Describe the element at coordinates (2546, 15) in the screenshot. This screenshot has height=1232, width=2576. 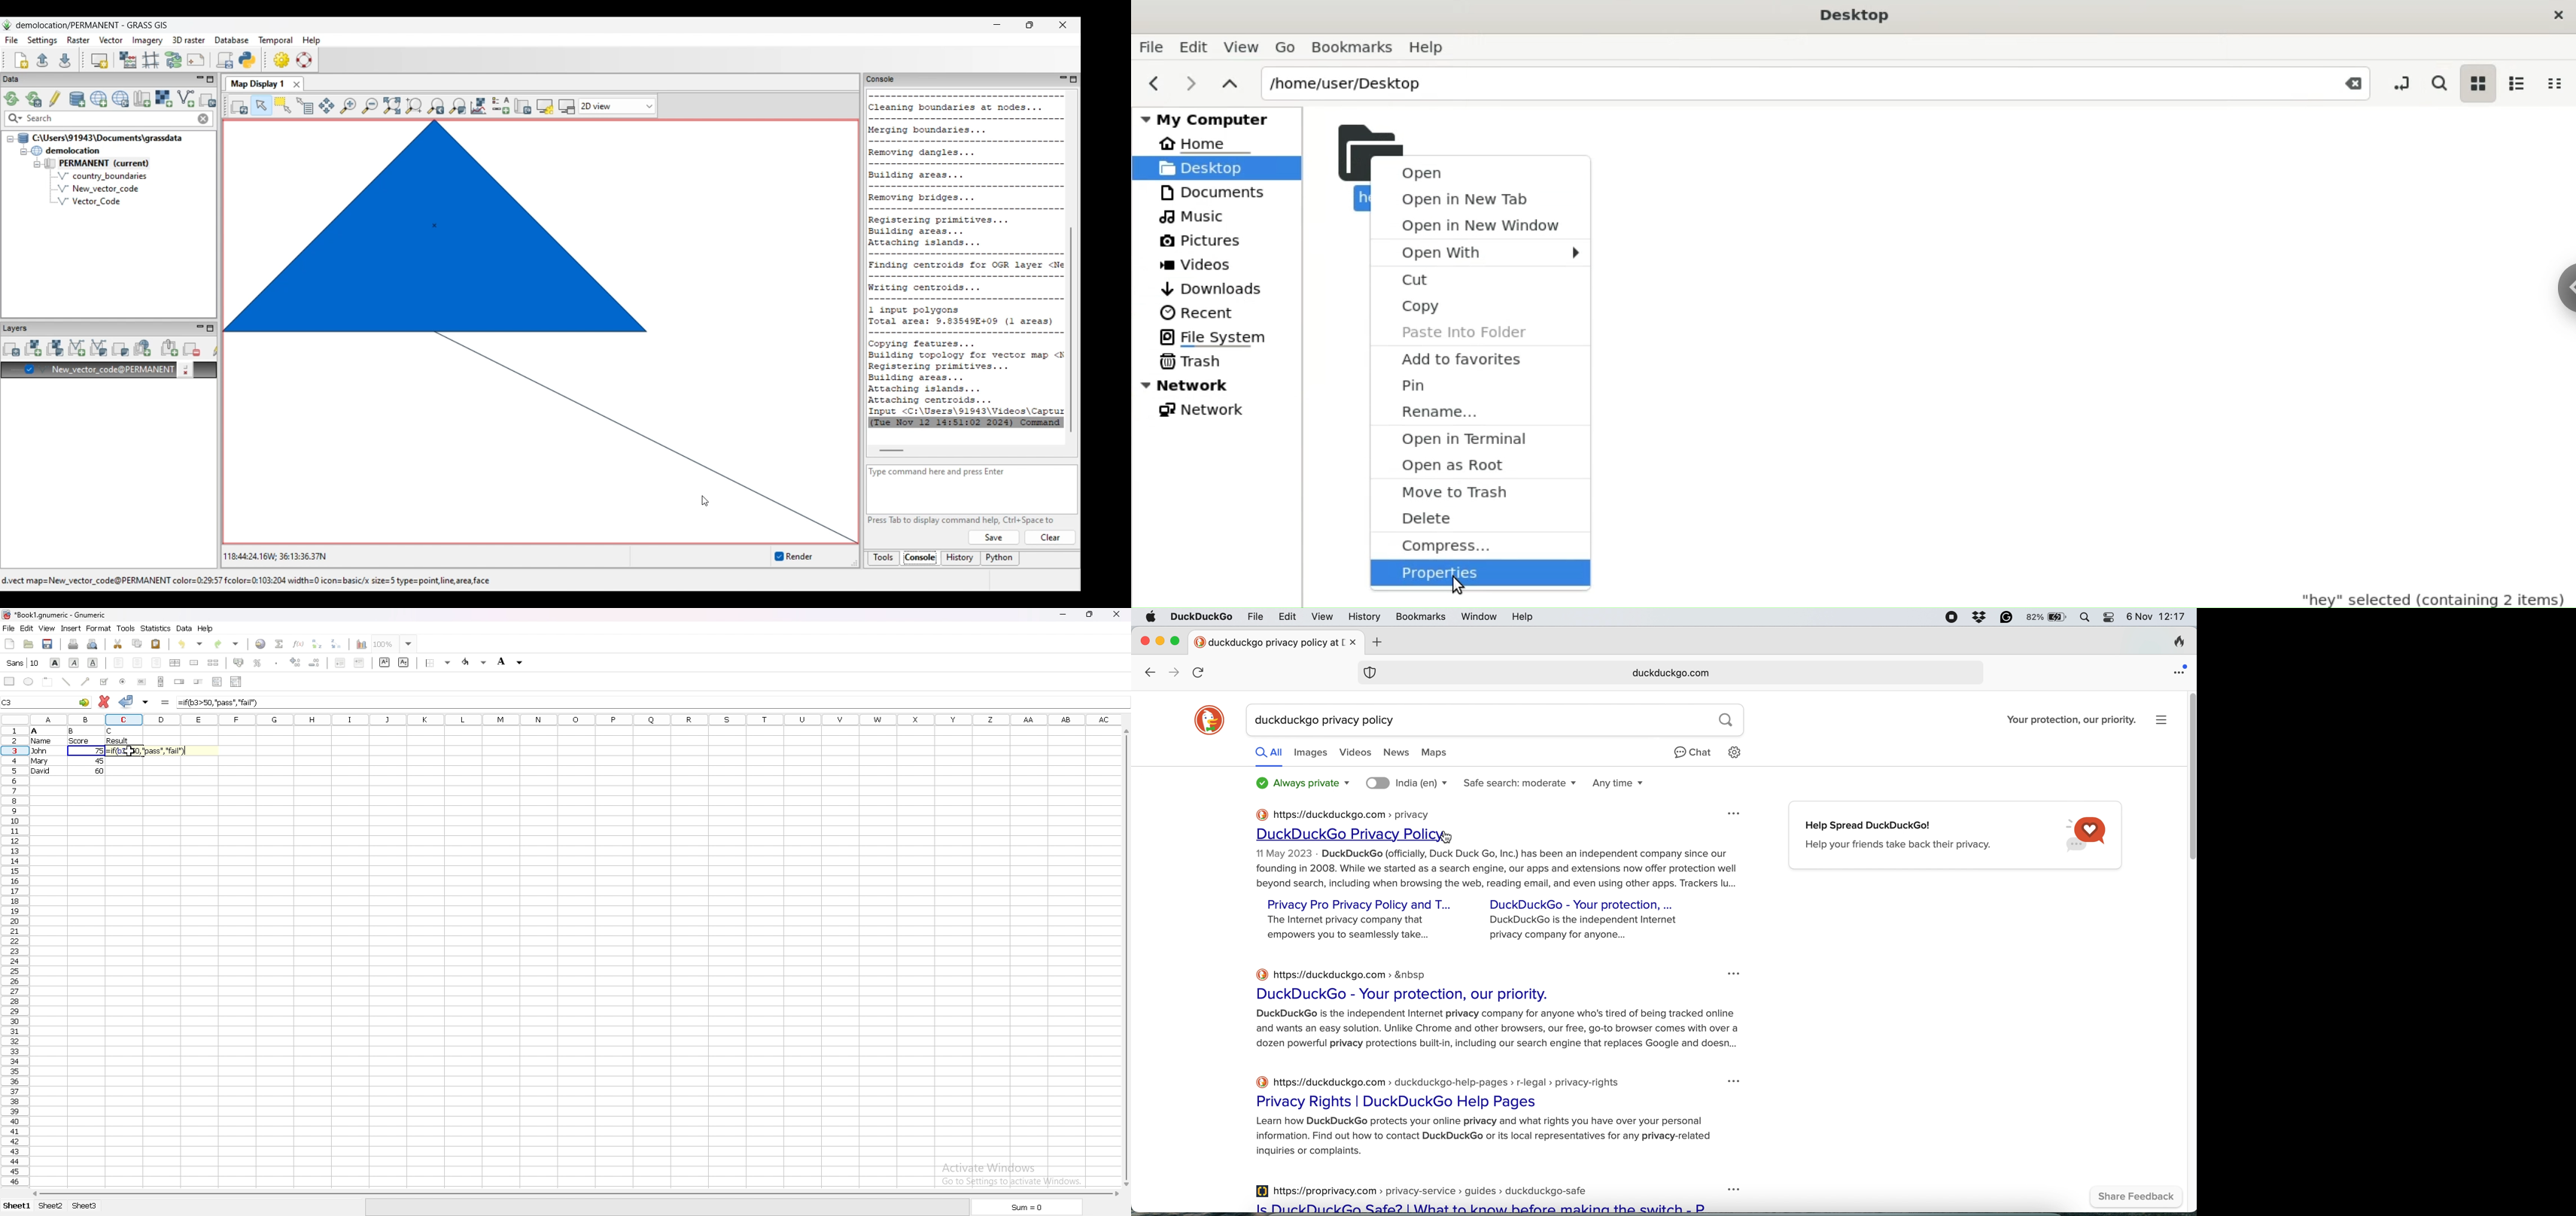
I see `Close` at that location.